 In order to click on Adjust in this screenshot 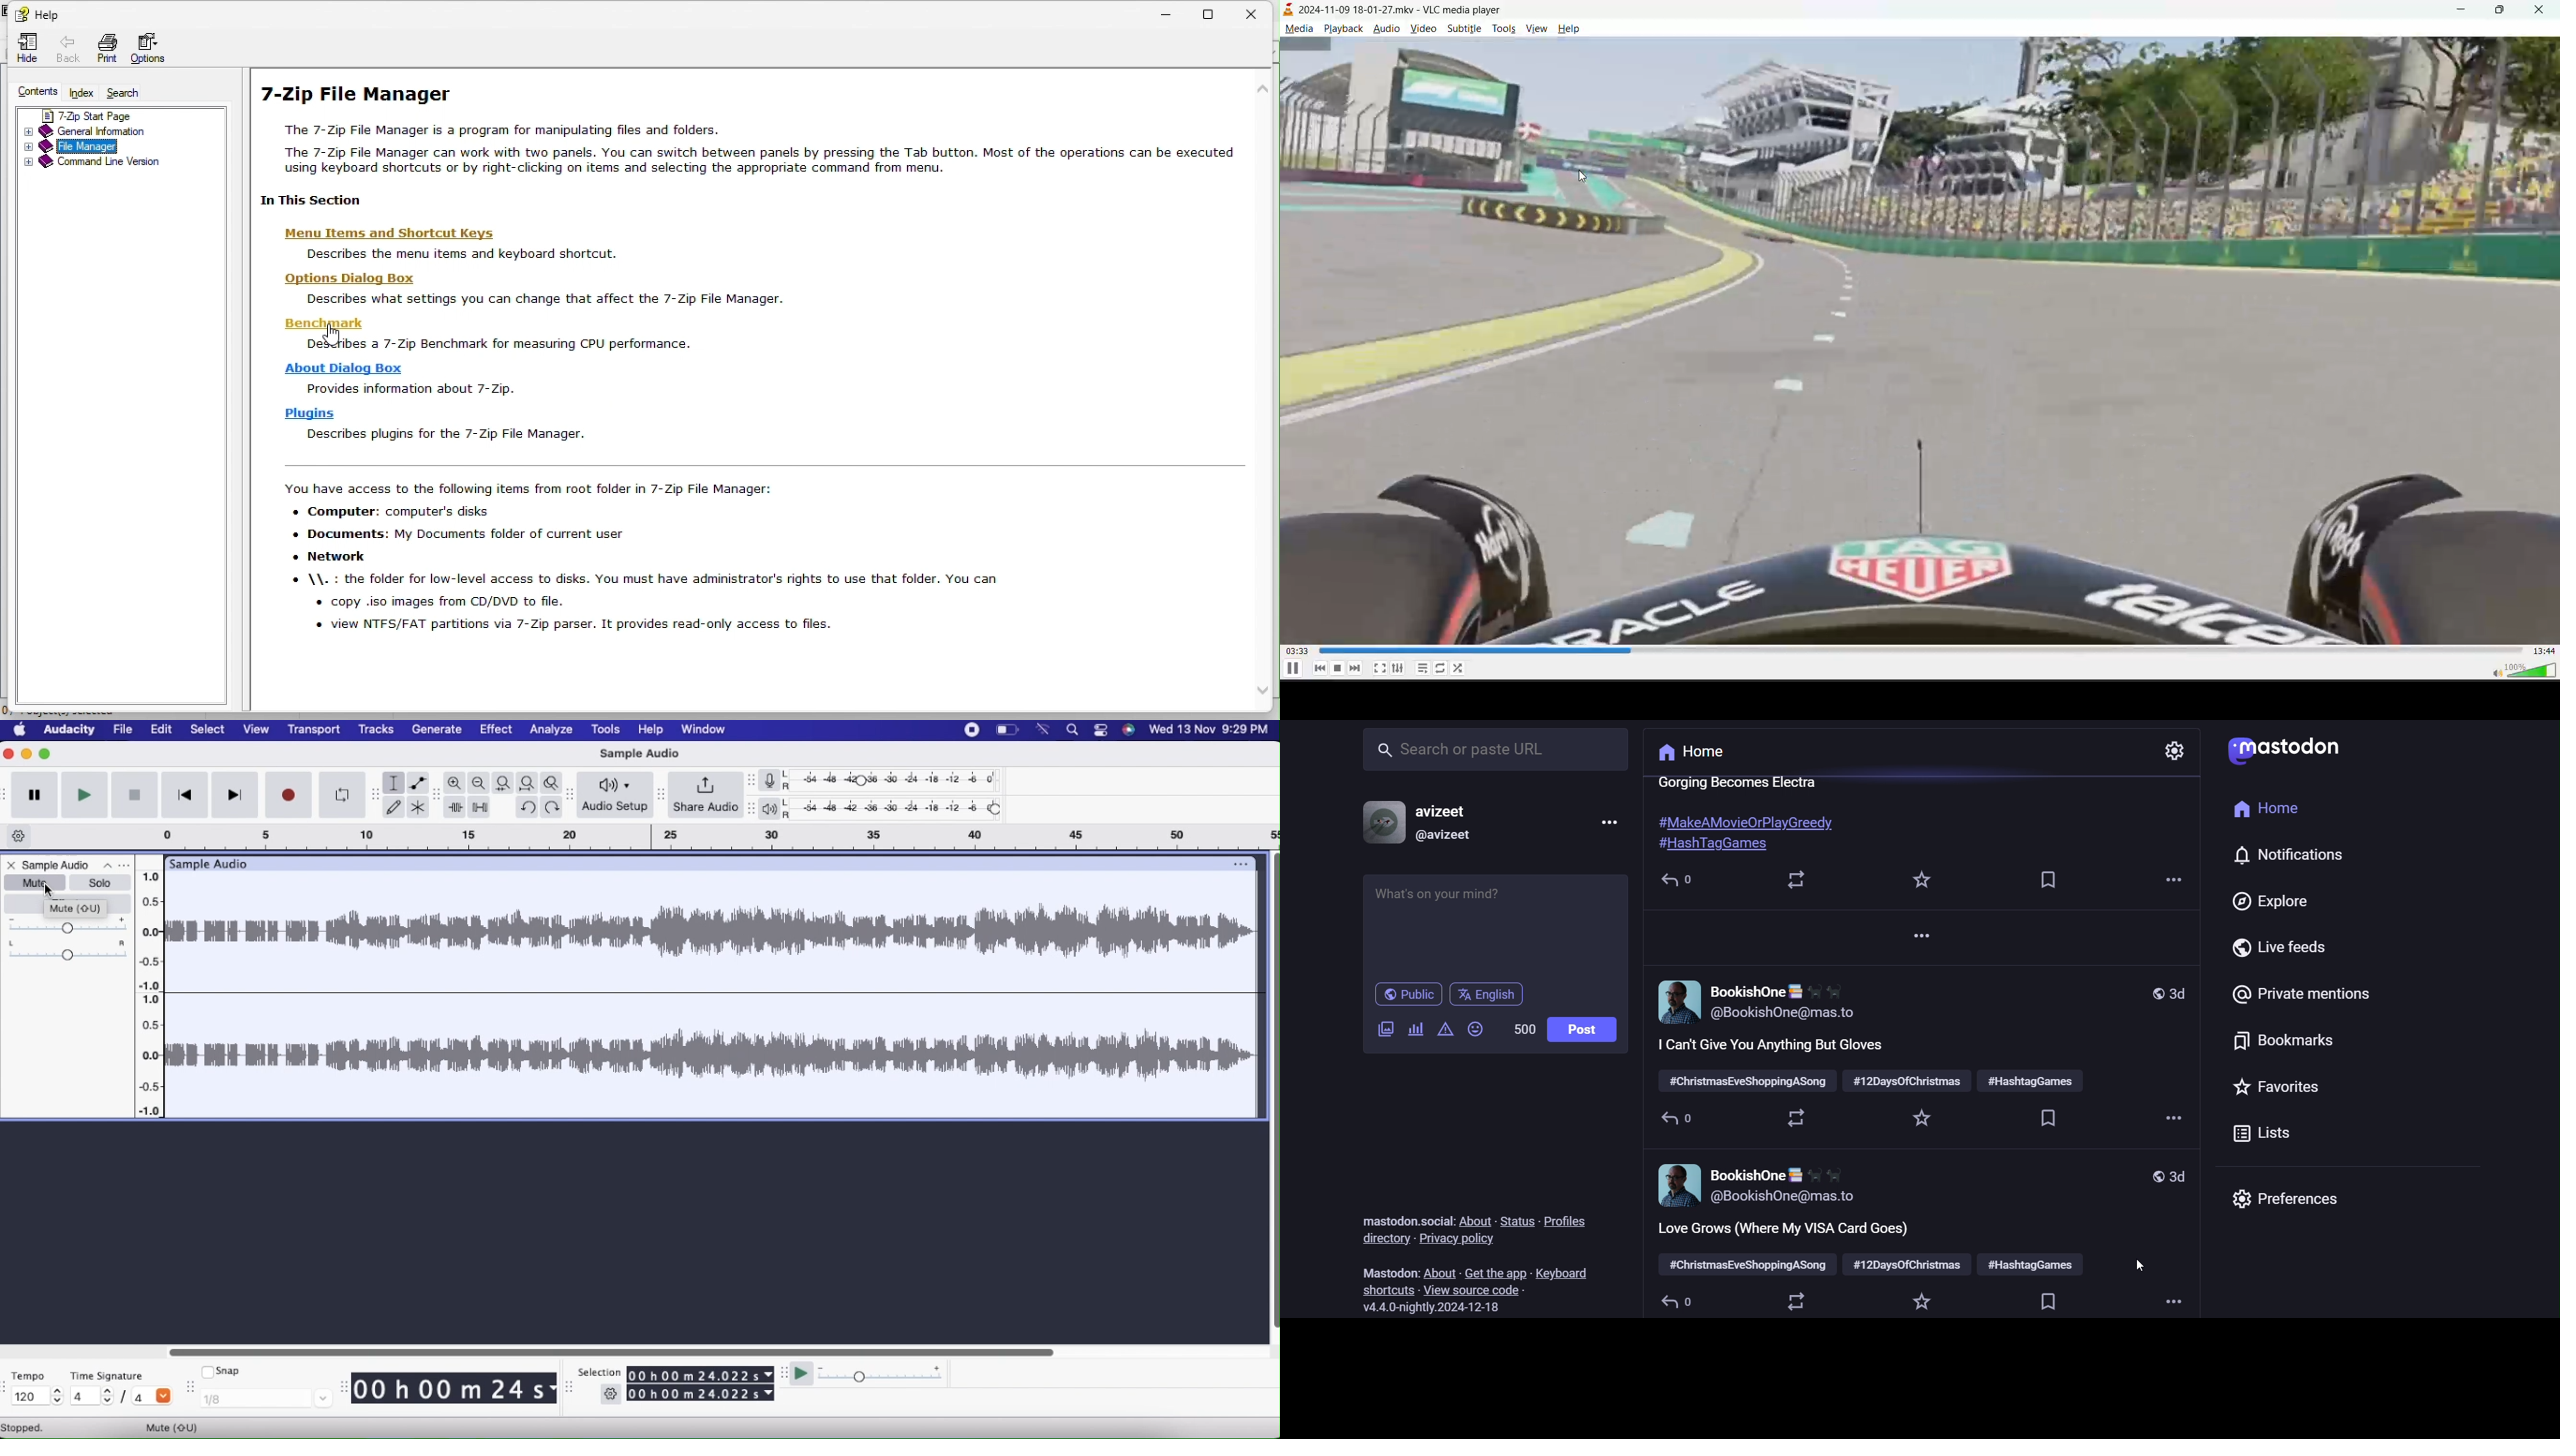, I will do `click(439, 797)`.